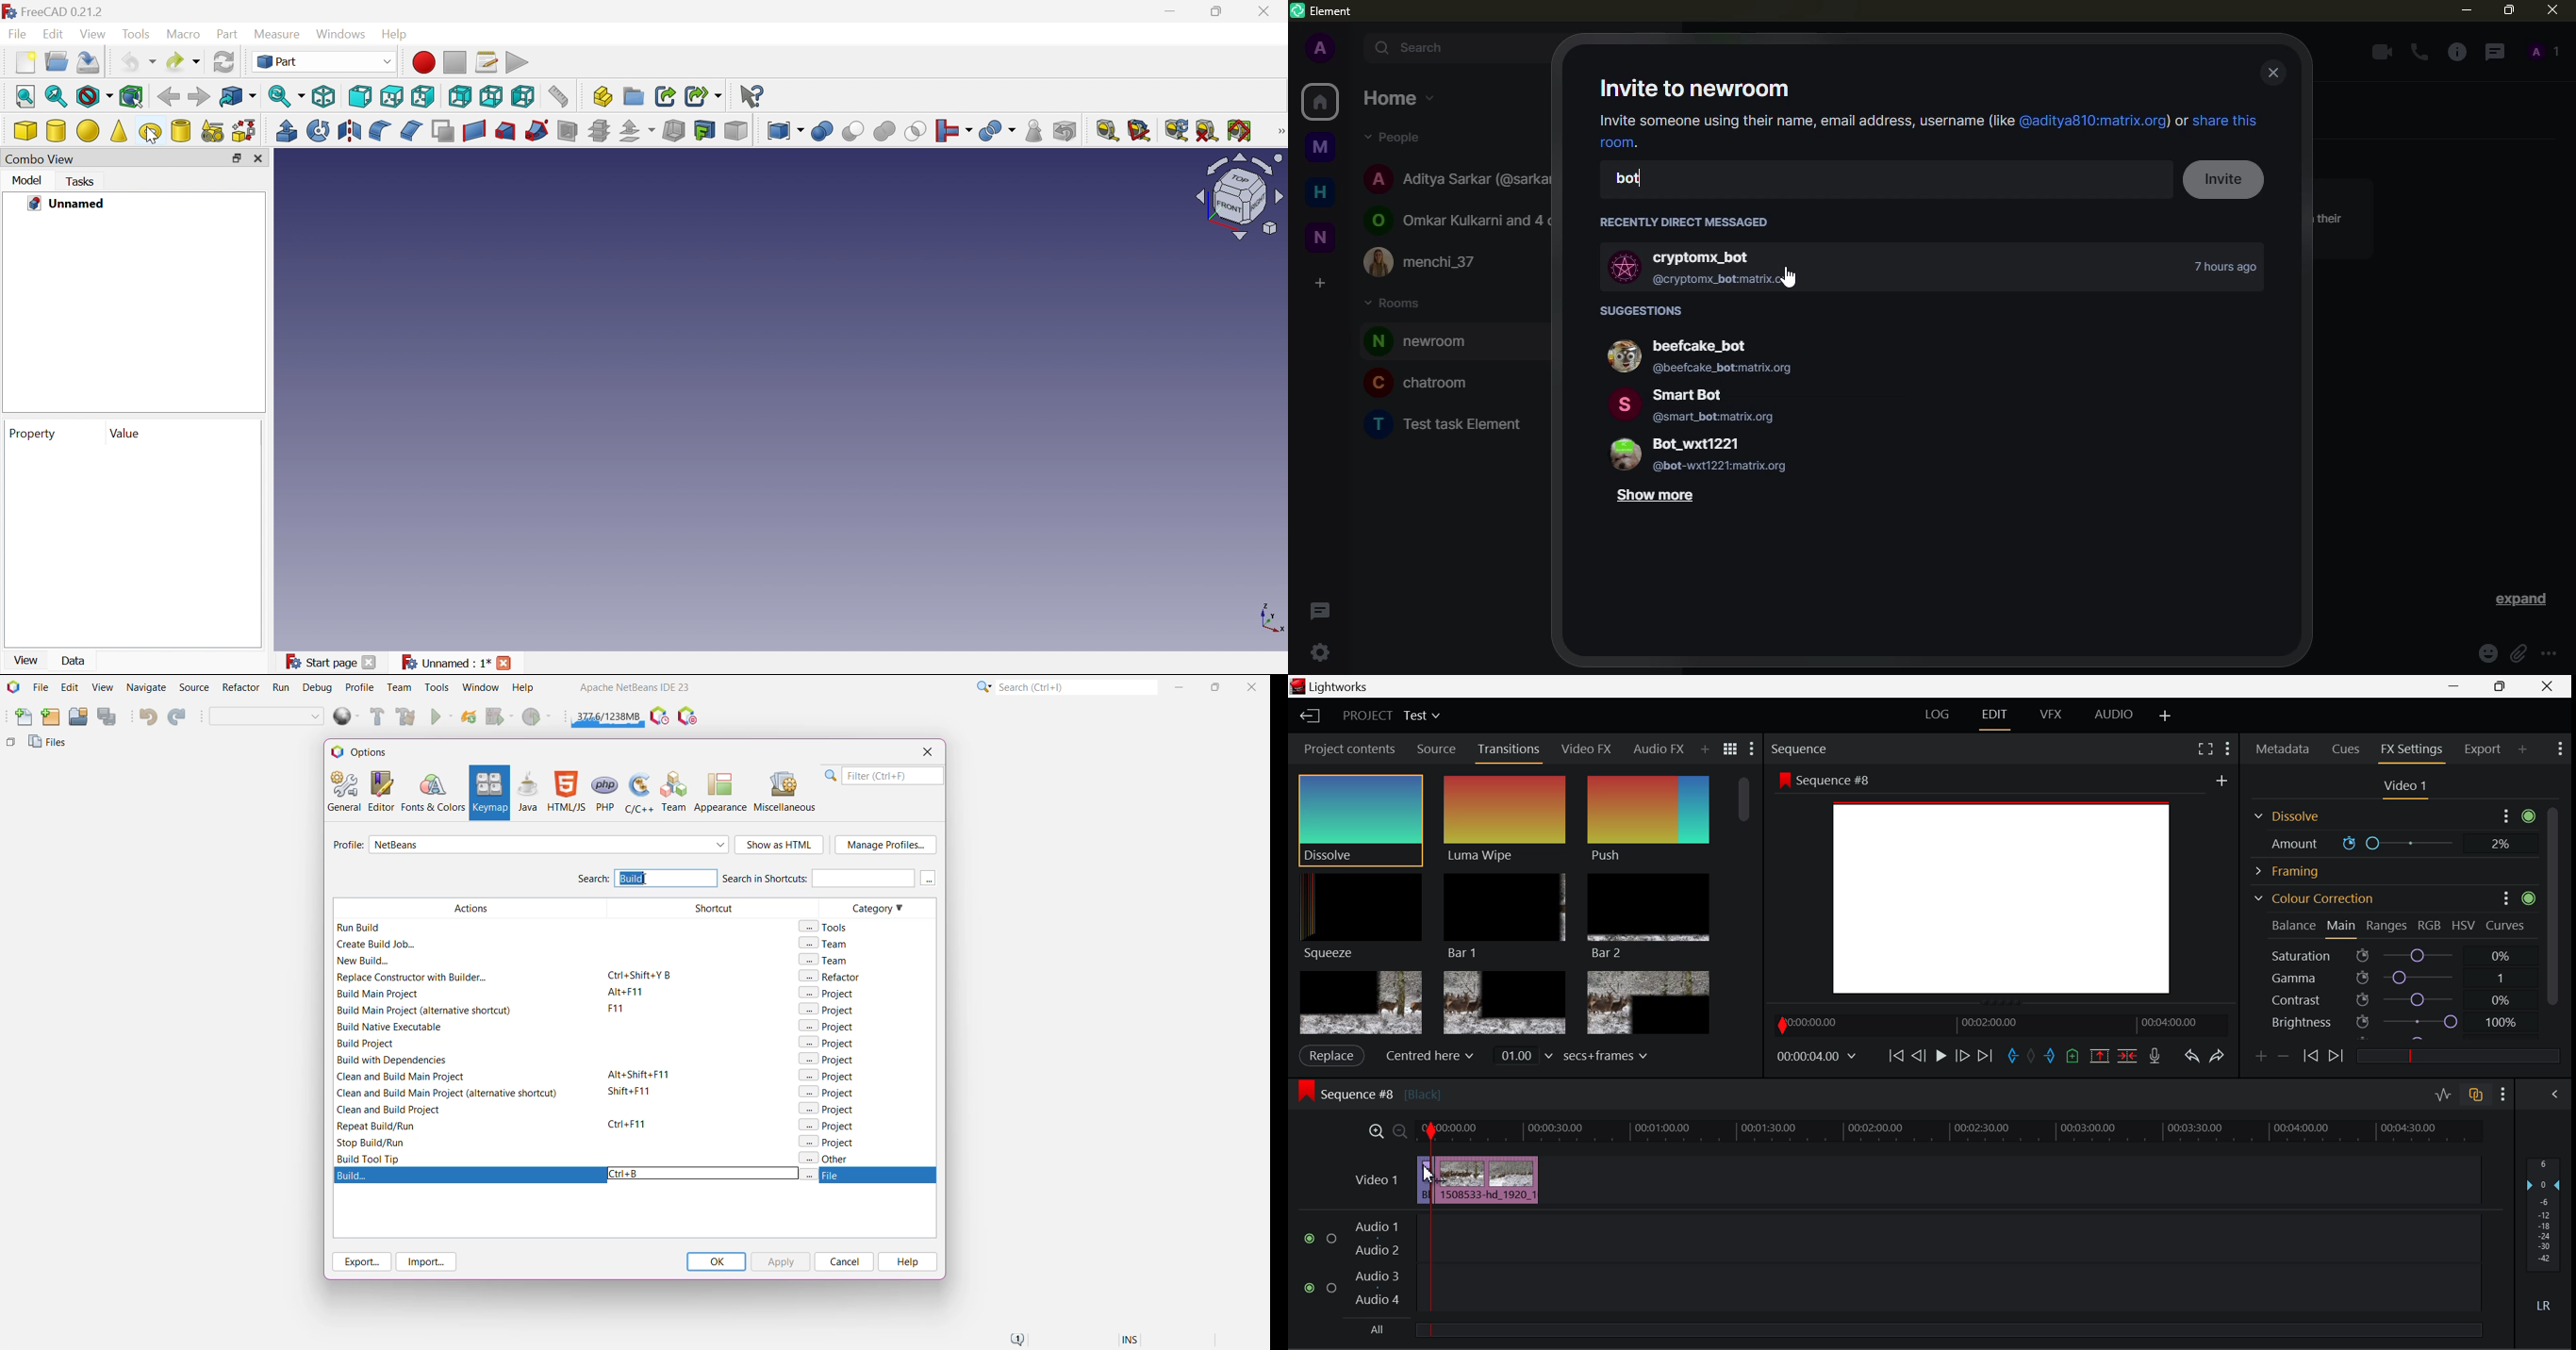 This screenshot has width=2576, height=1372. Describe the element at coordinates (2291, 871) in the screenshot. I see `Farming` at that location.